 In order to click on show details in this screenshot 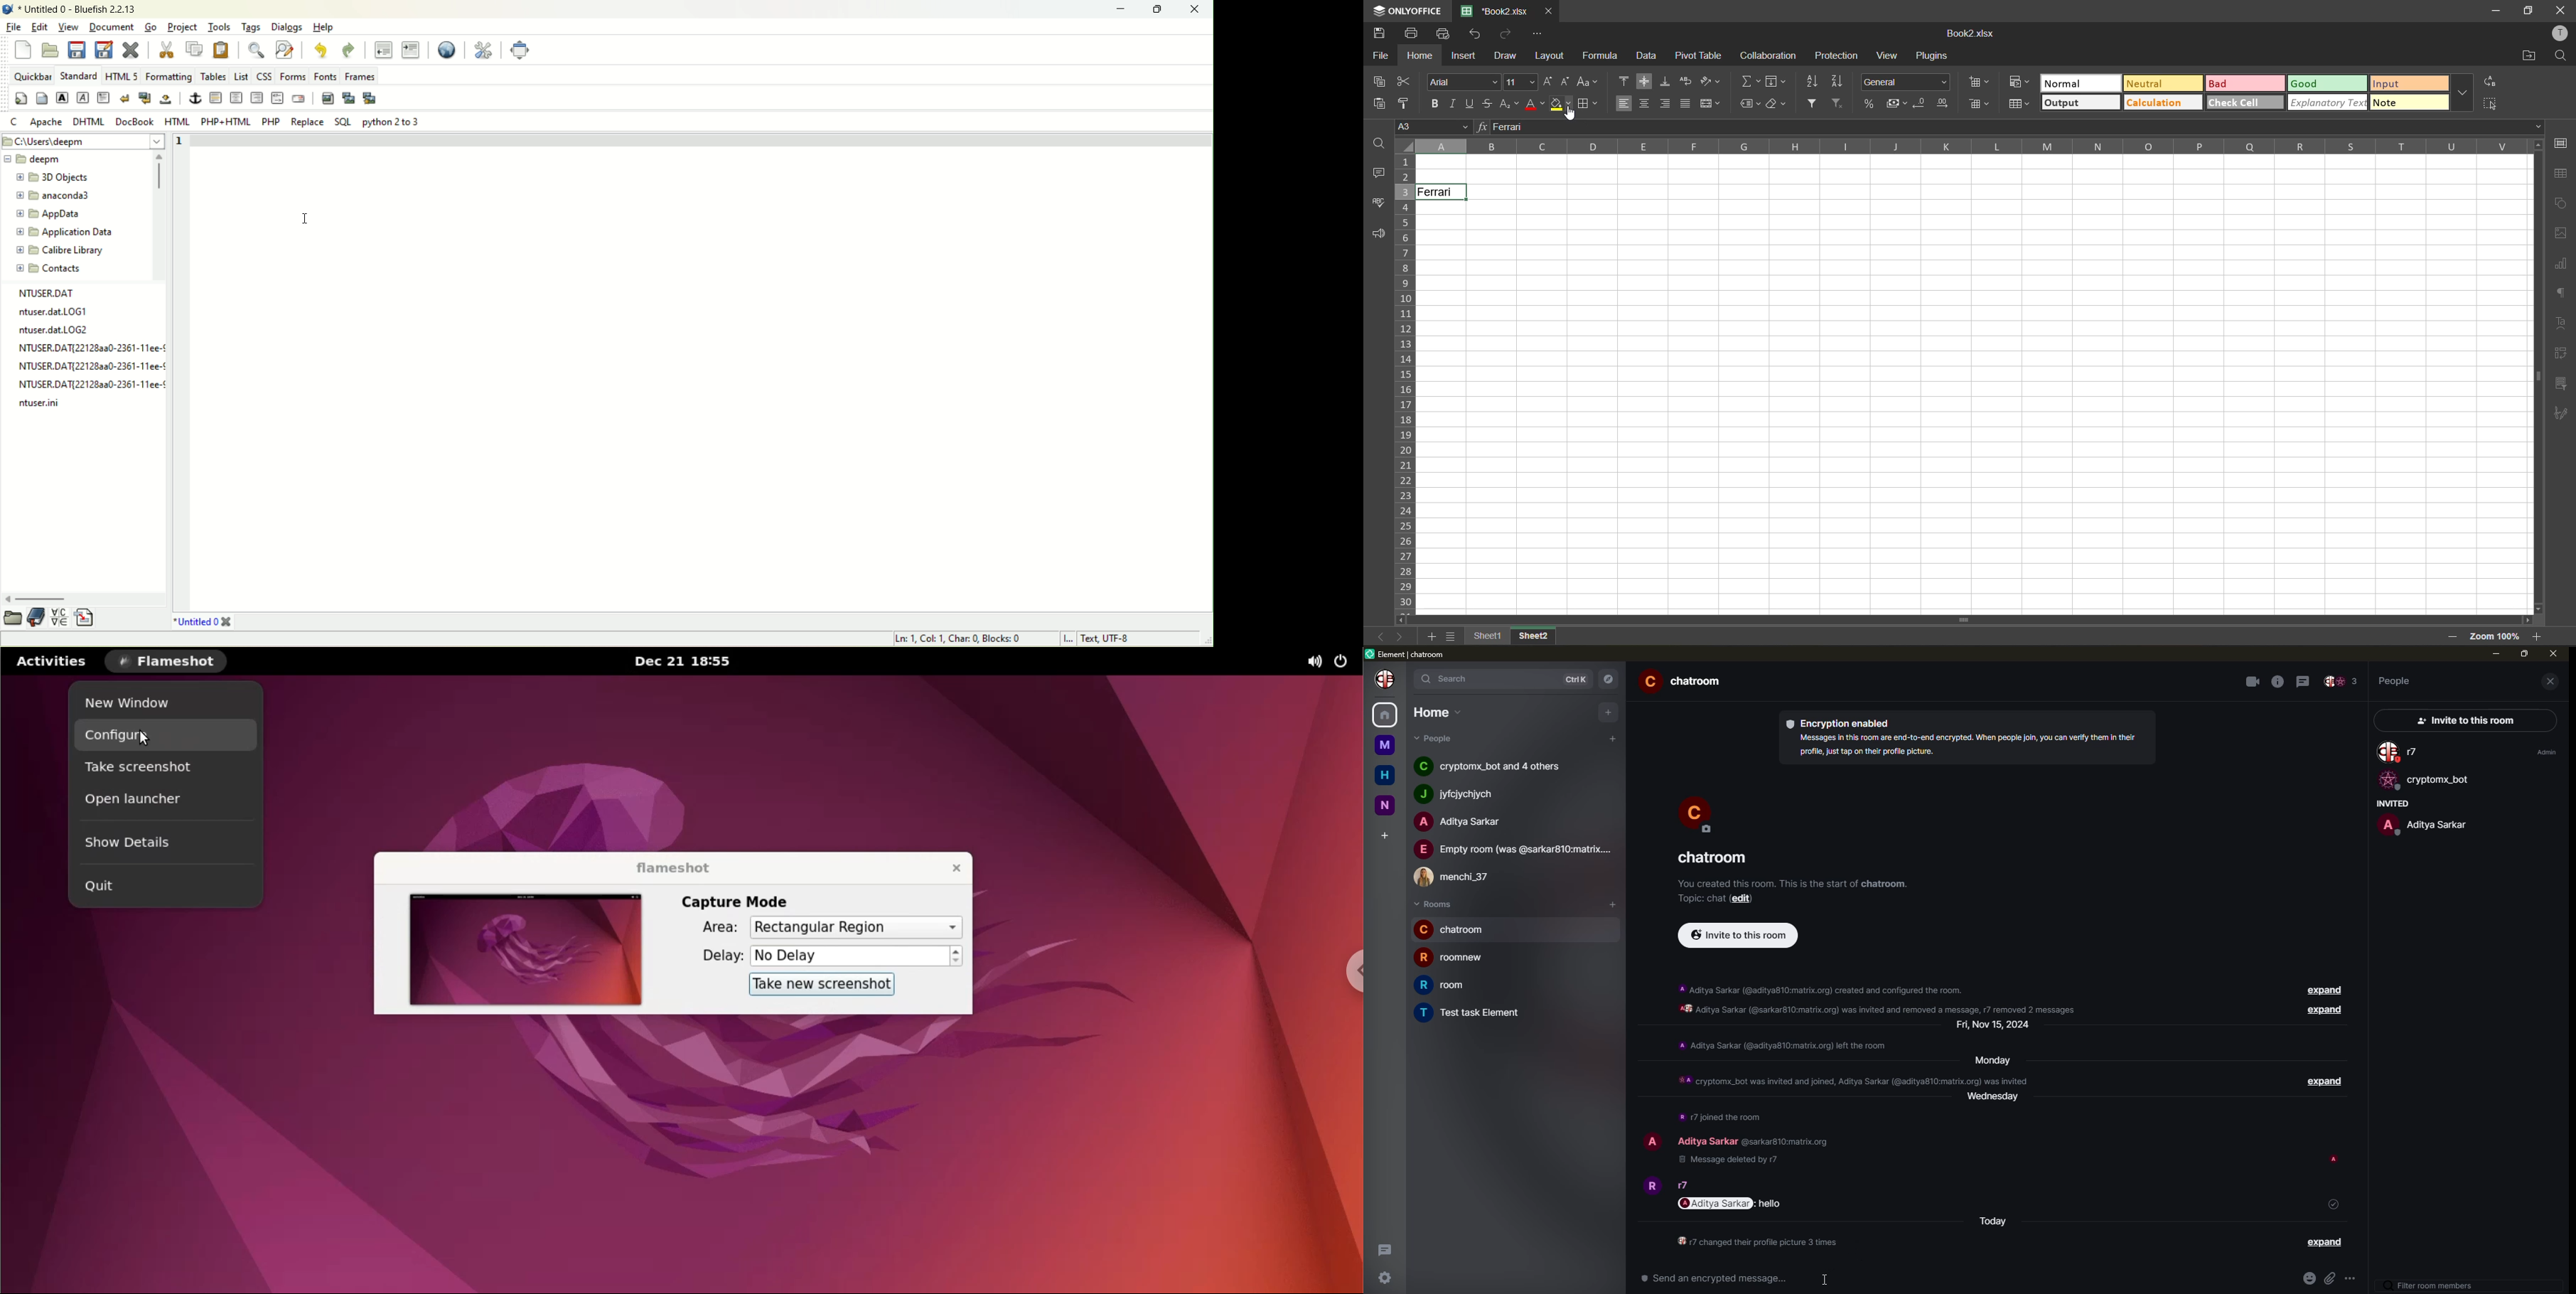, I will do `click(160, 841)`.